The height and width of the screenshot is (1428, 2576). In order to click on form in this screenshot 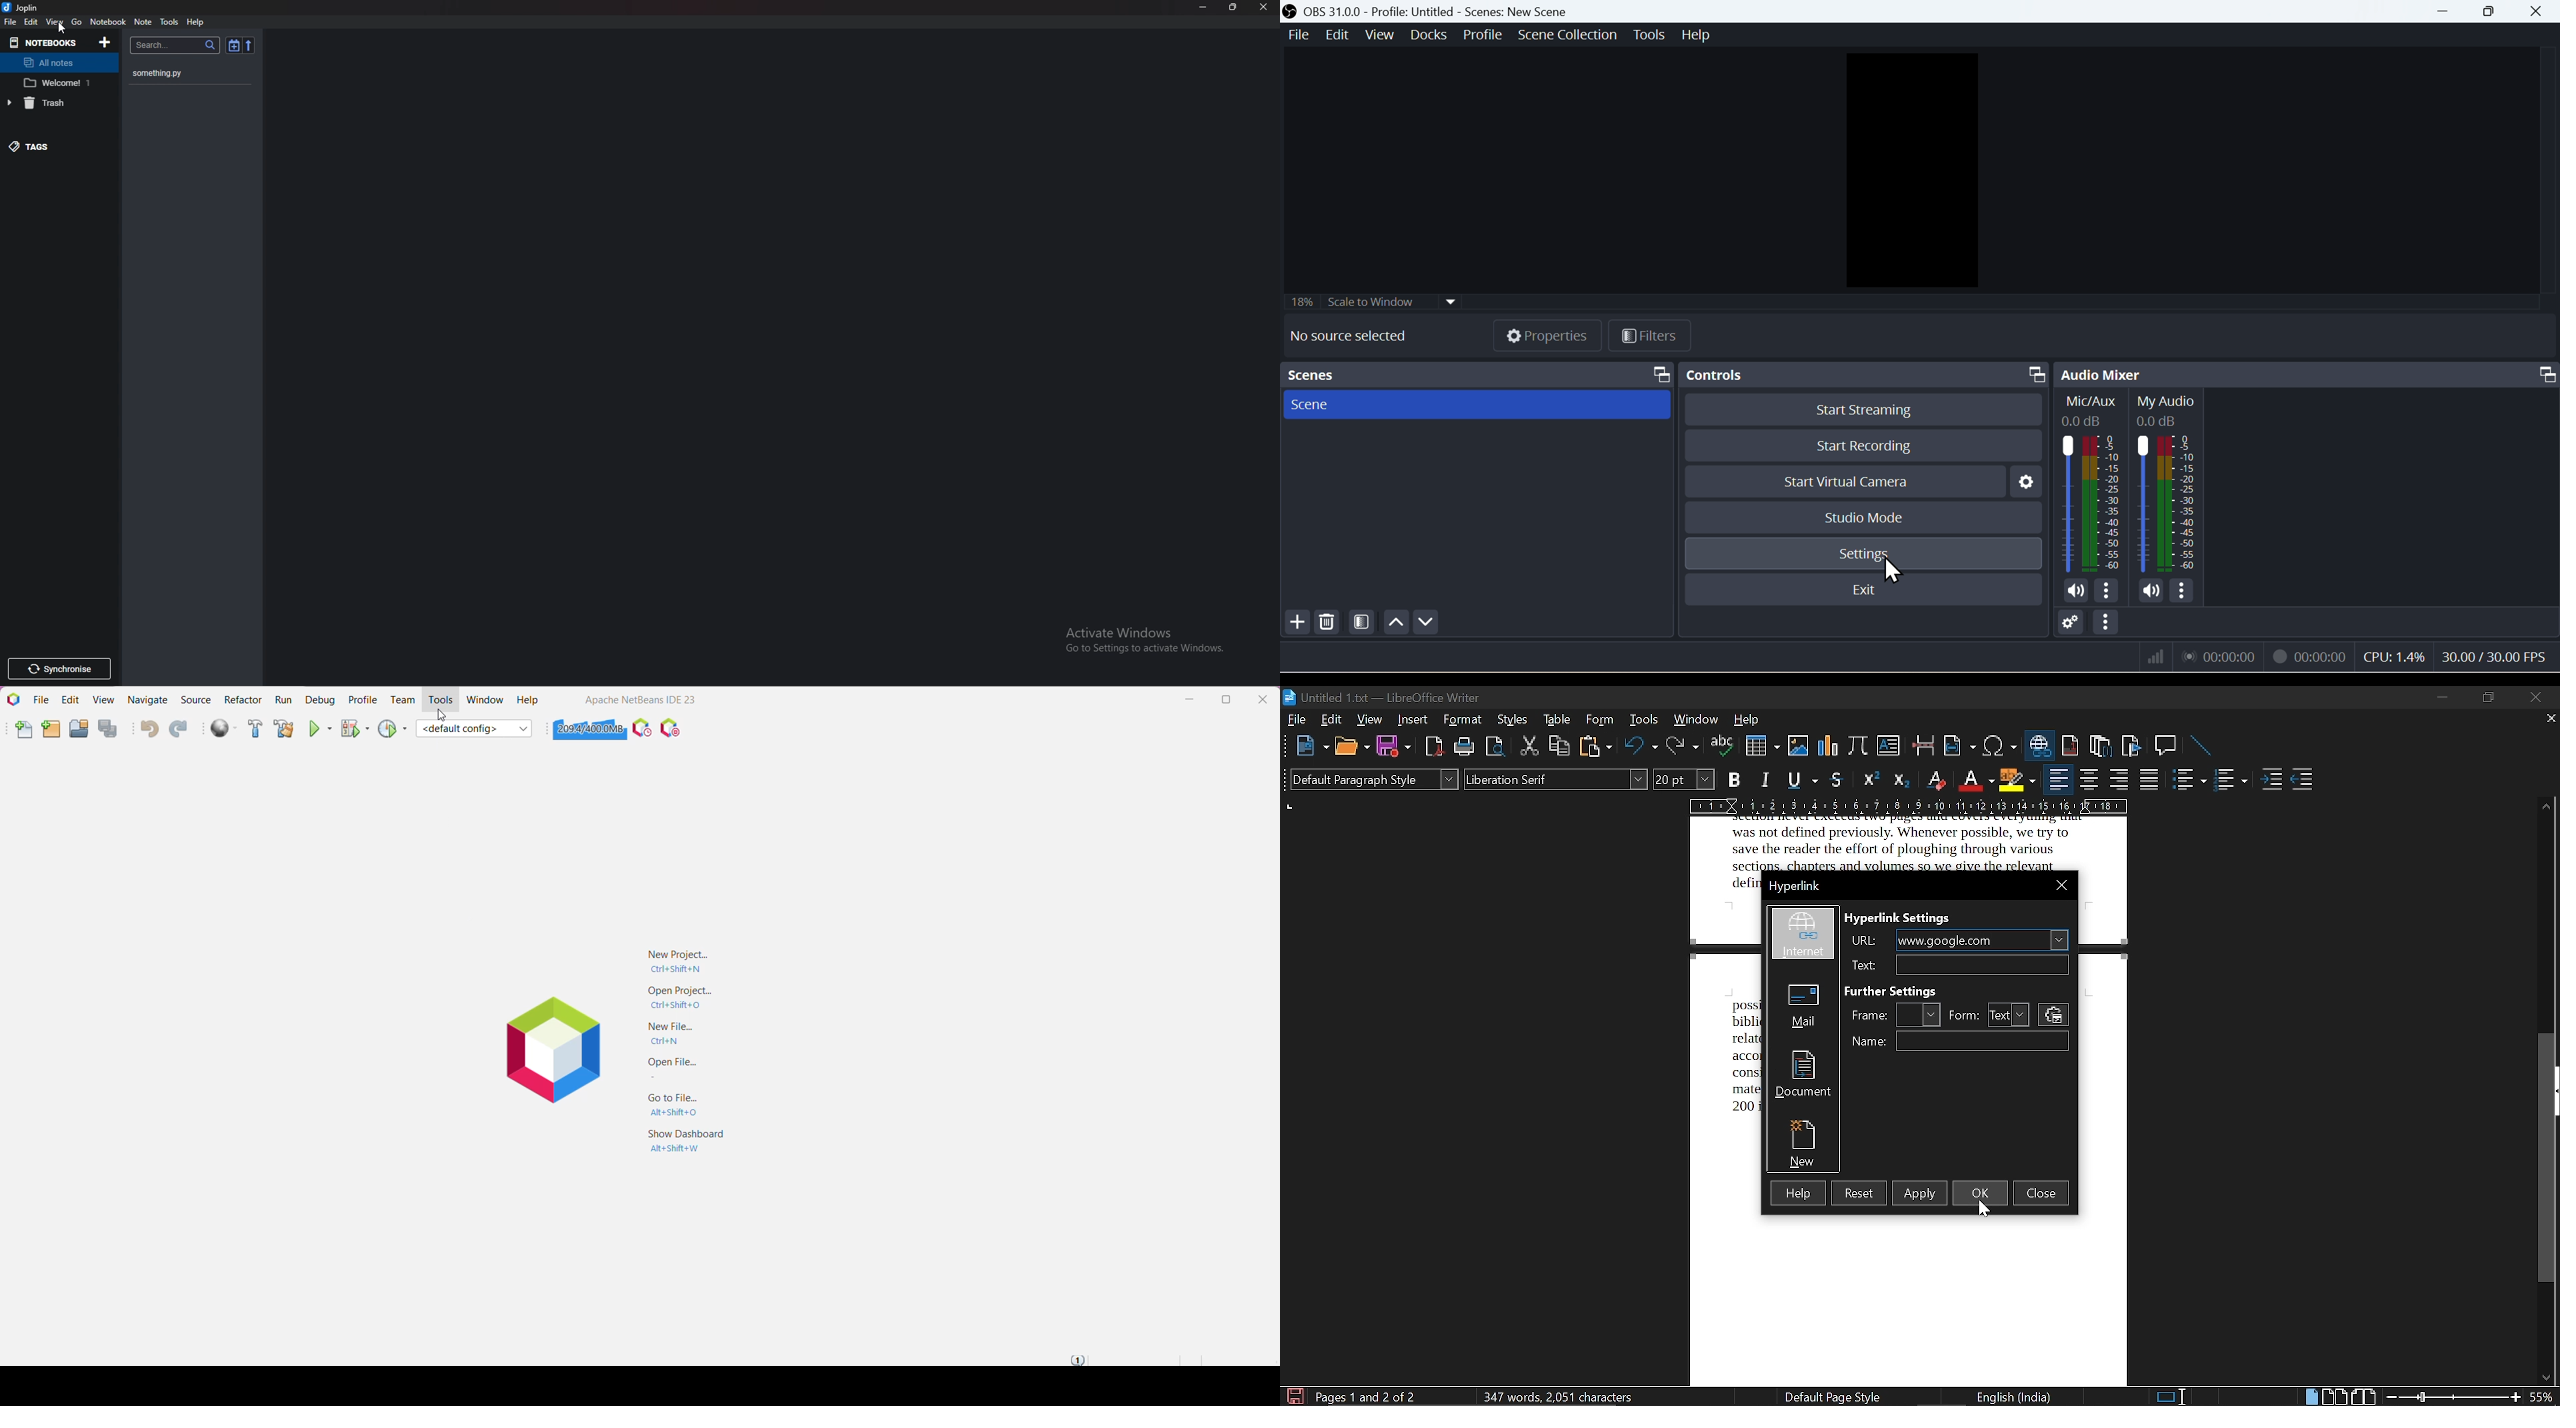, I will do `click(1601, 721)`.